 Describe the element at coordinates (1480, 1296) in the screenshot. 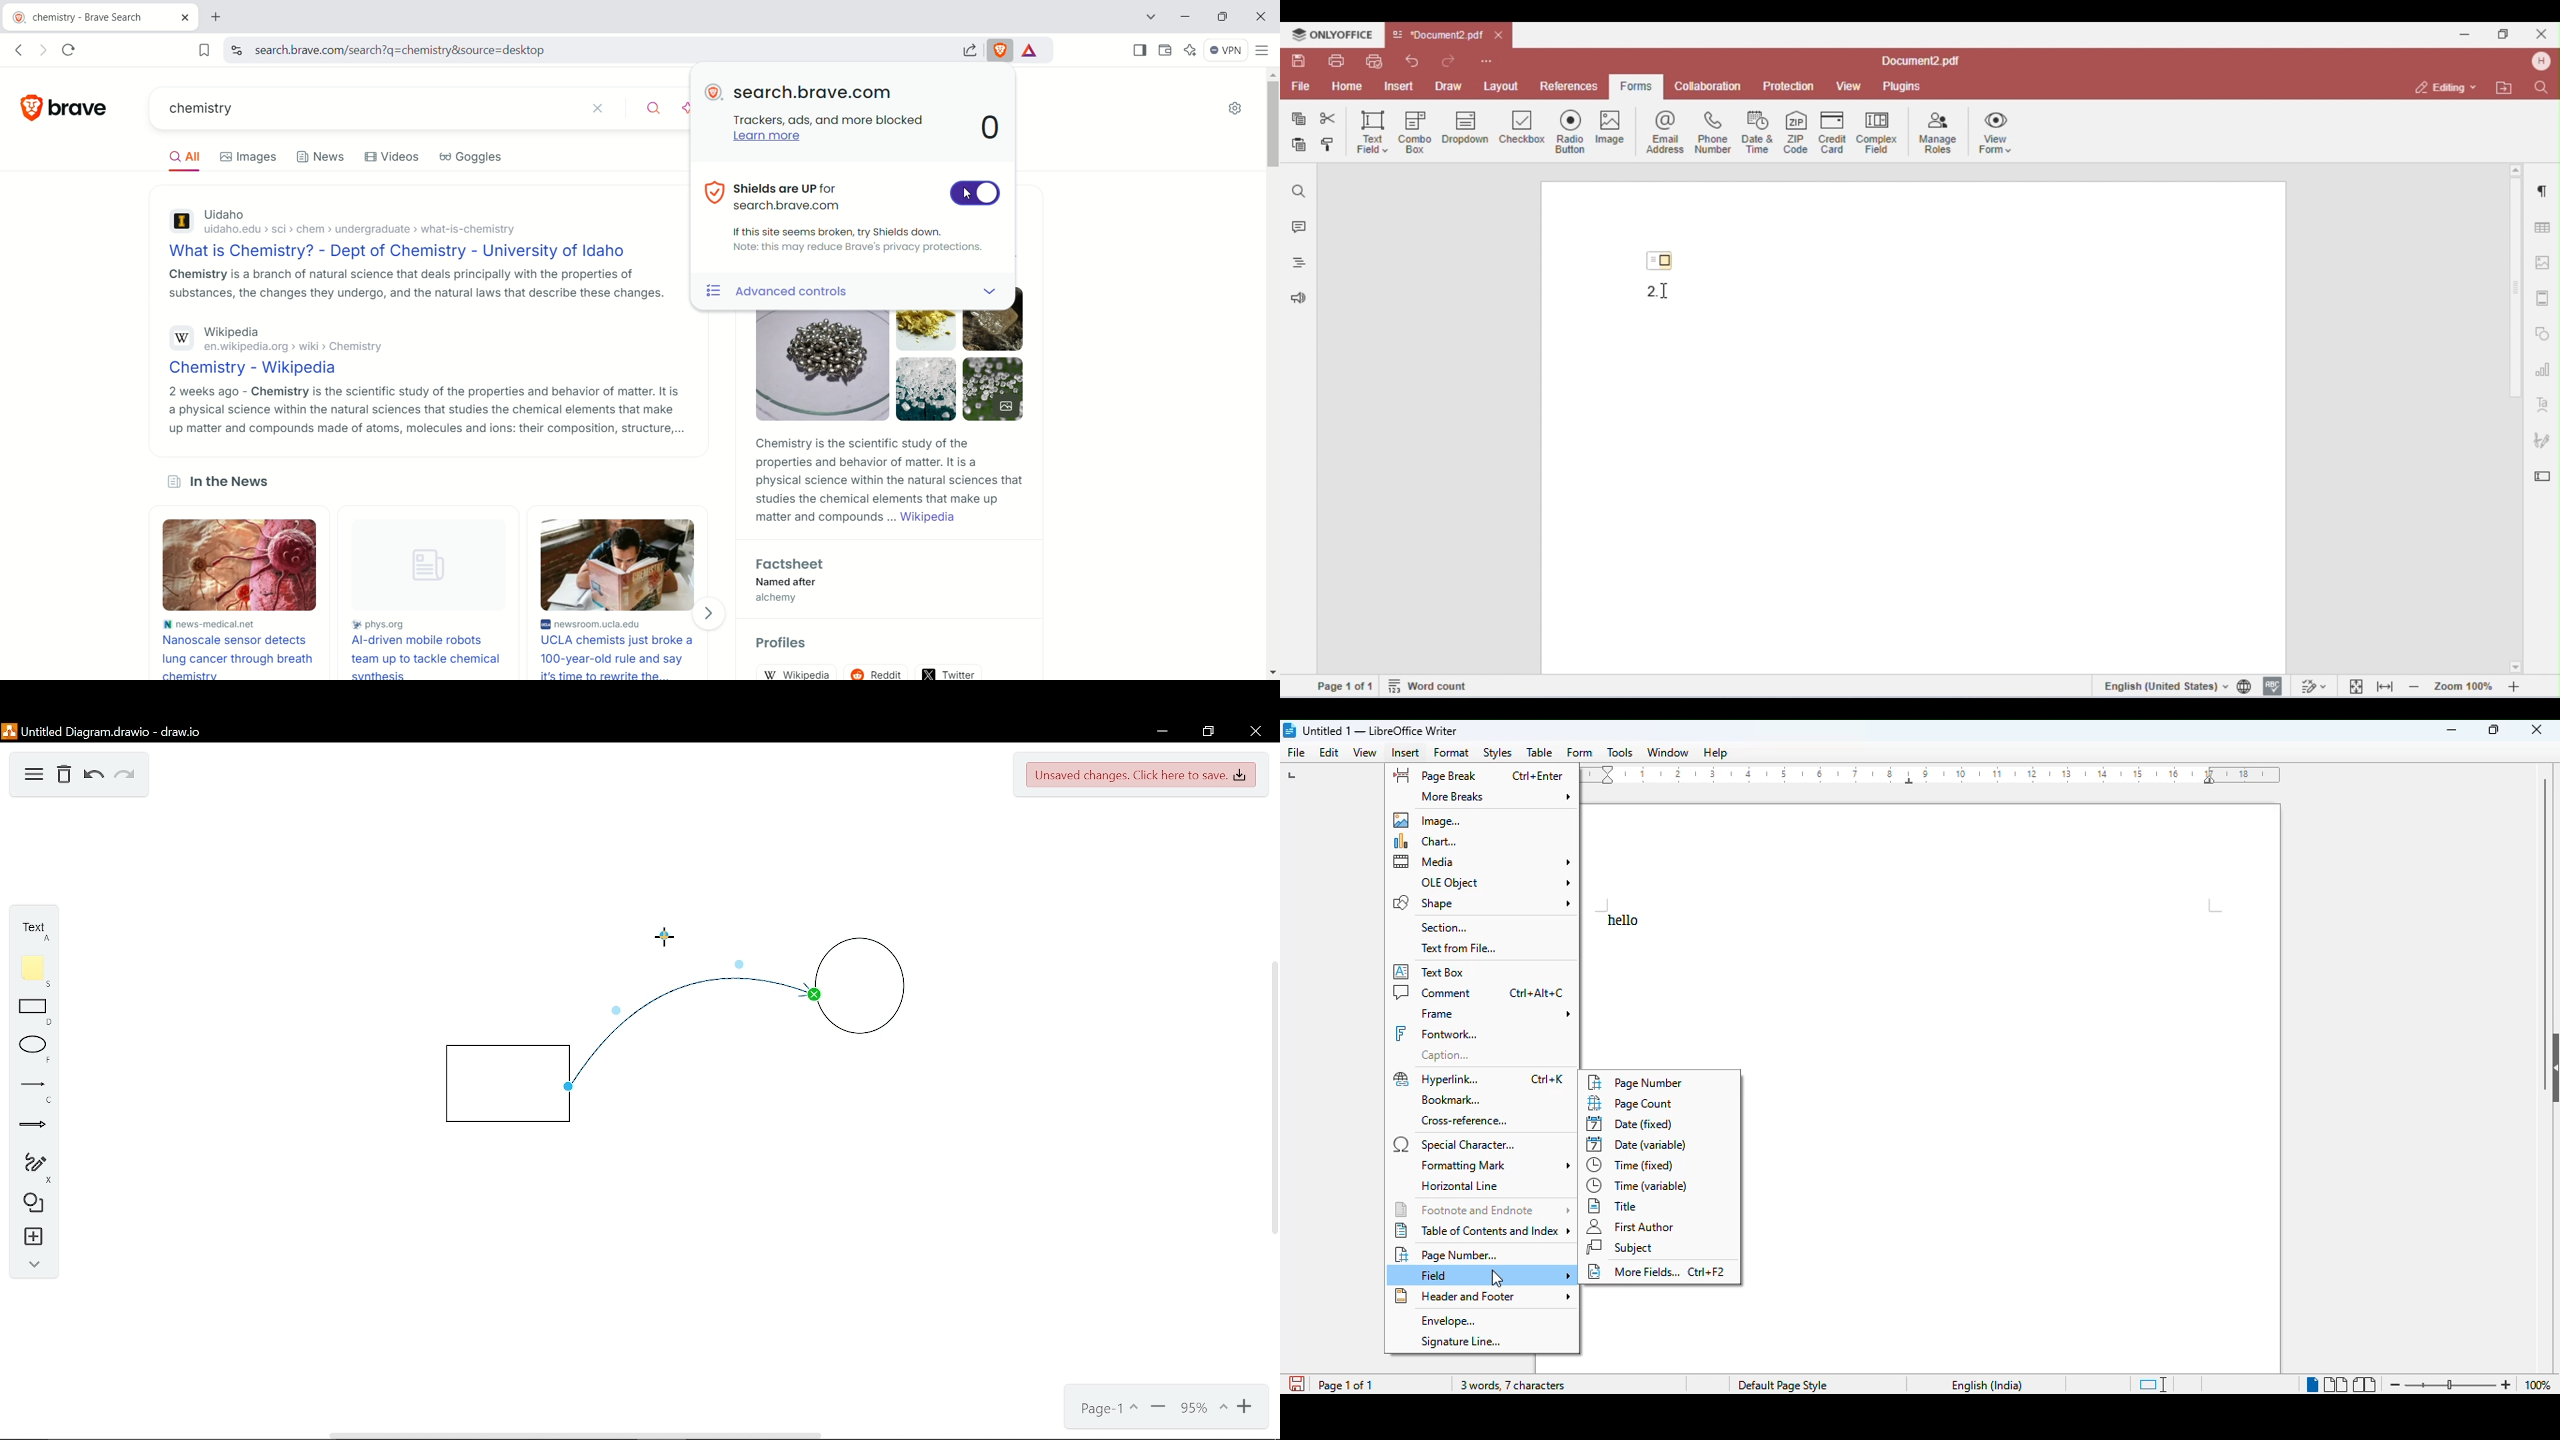

I see `header and footer` at that location.